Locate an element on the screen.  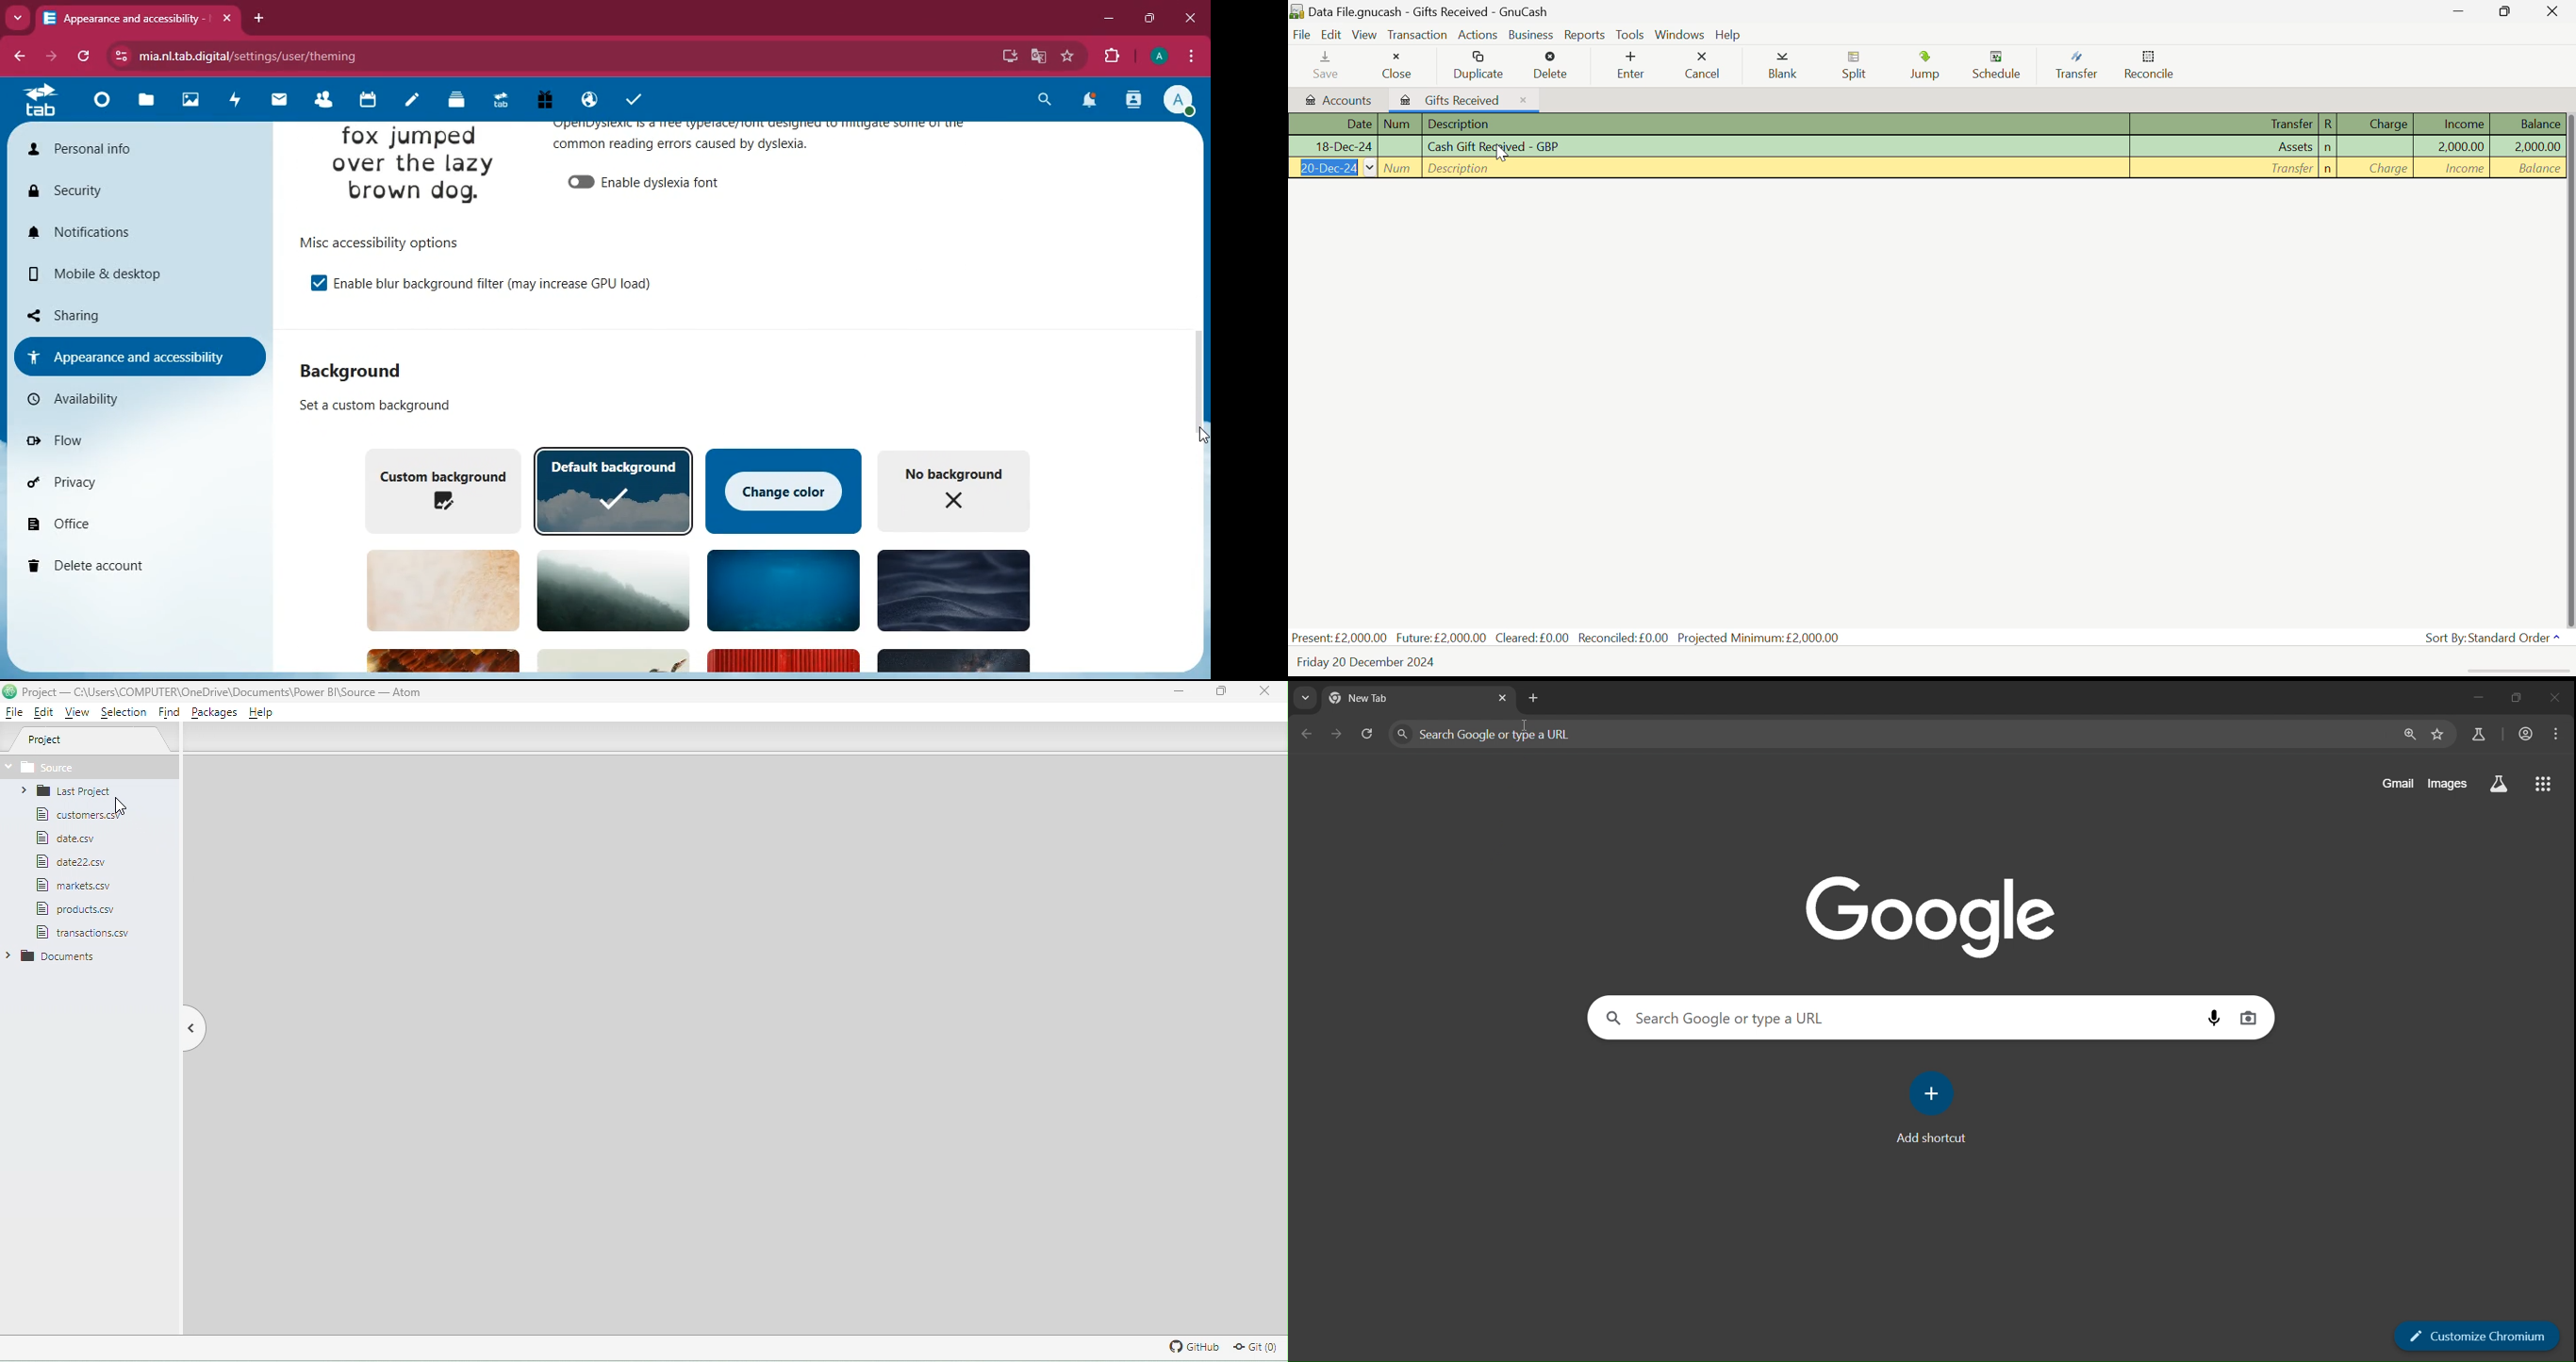
folder is located at coordinates (62, 959).